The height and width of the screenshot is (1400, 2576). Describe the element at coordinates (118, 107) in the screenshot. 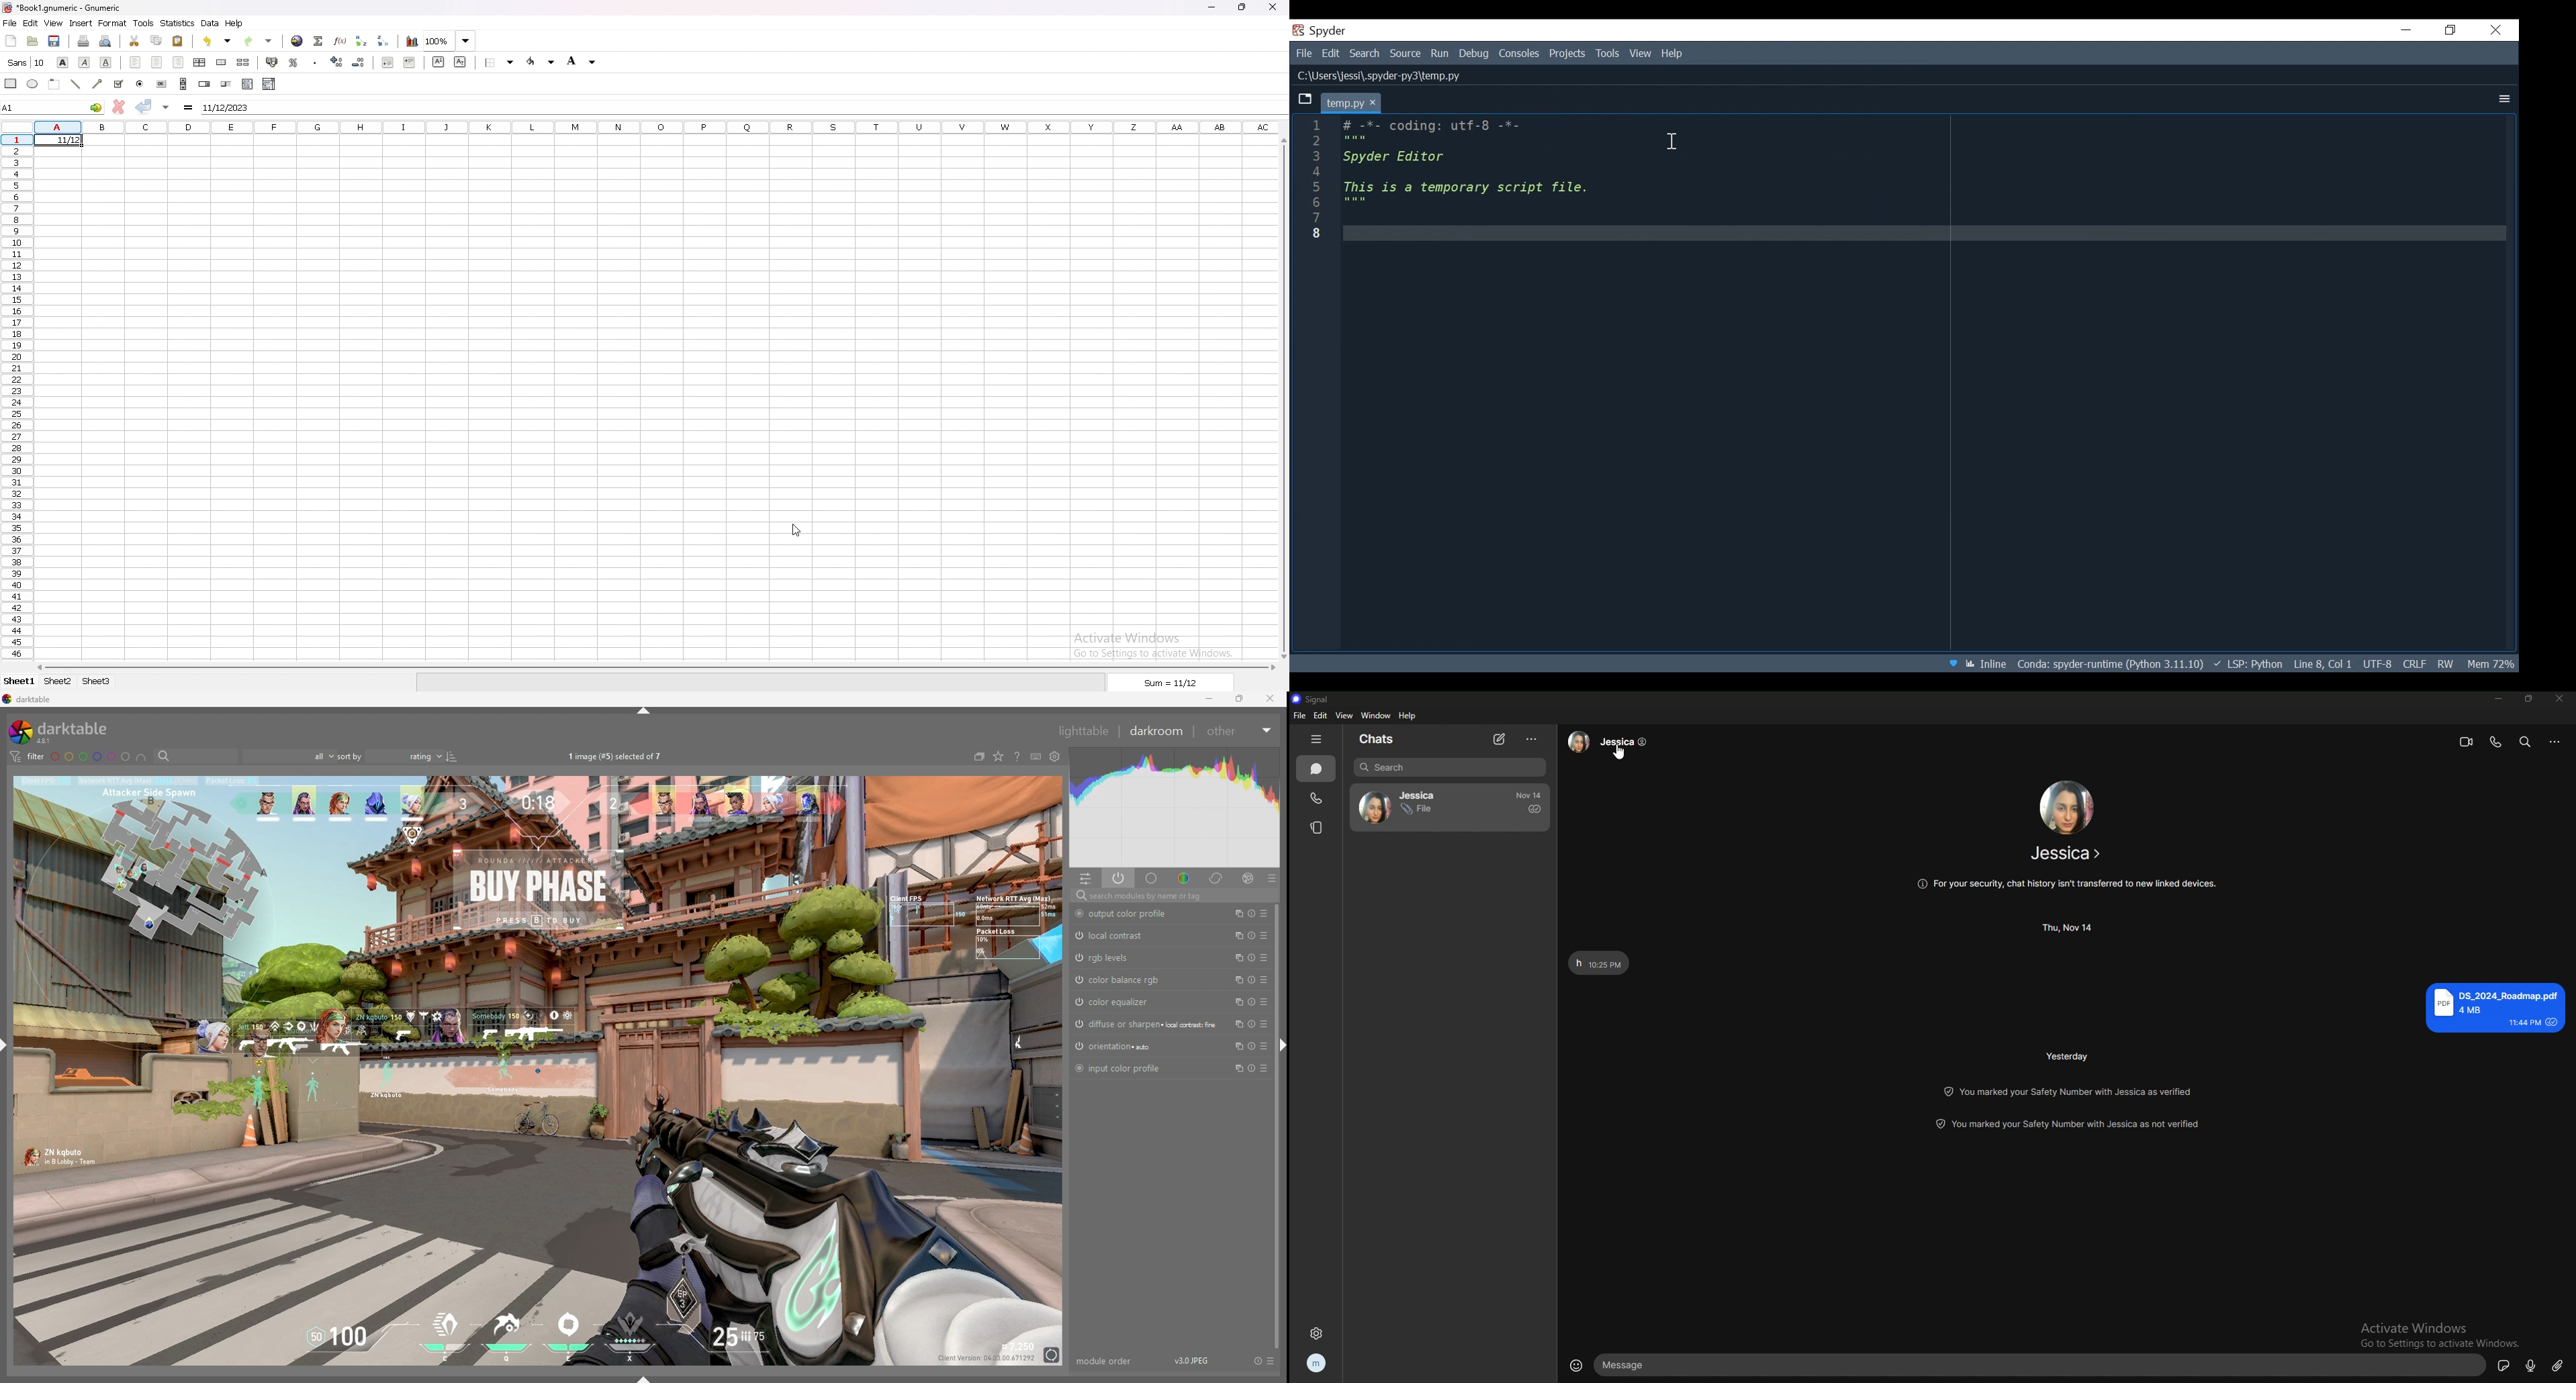

I see `cancel changes` at that location.